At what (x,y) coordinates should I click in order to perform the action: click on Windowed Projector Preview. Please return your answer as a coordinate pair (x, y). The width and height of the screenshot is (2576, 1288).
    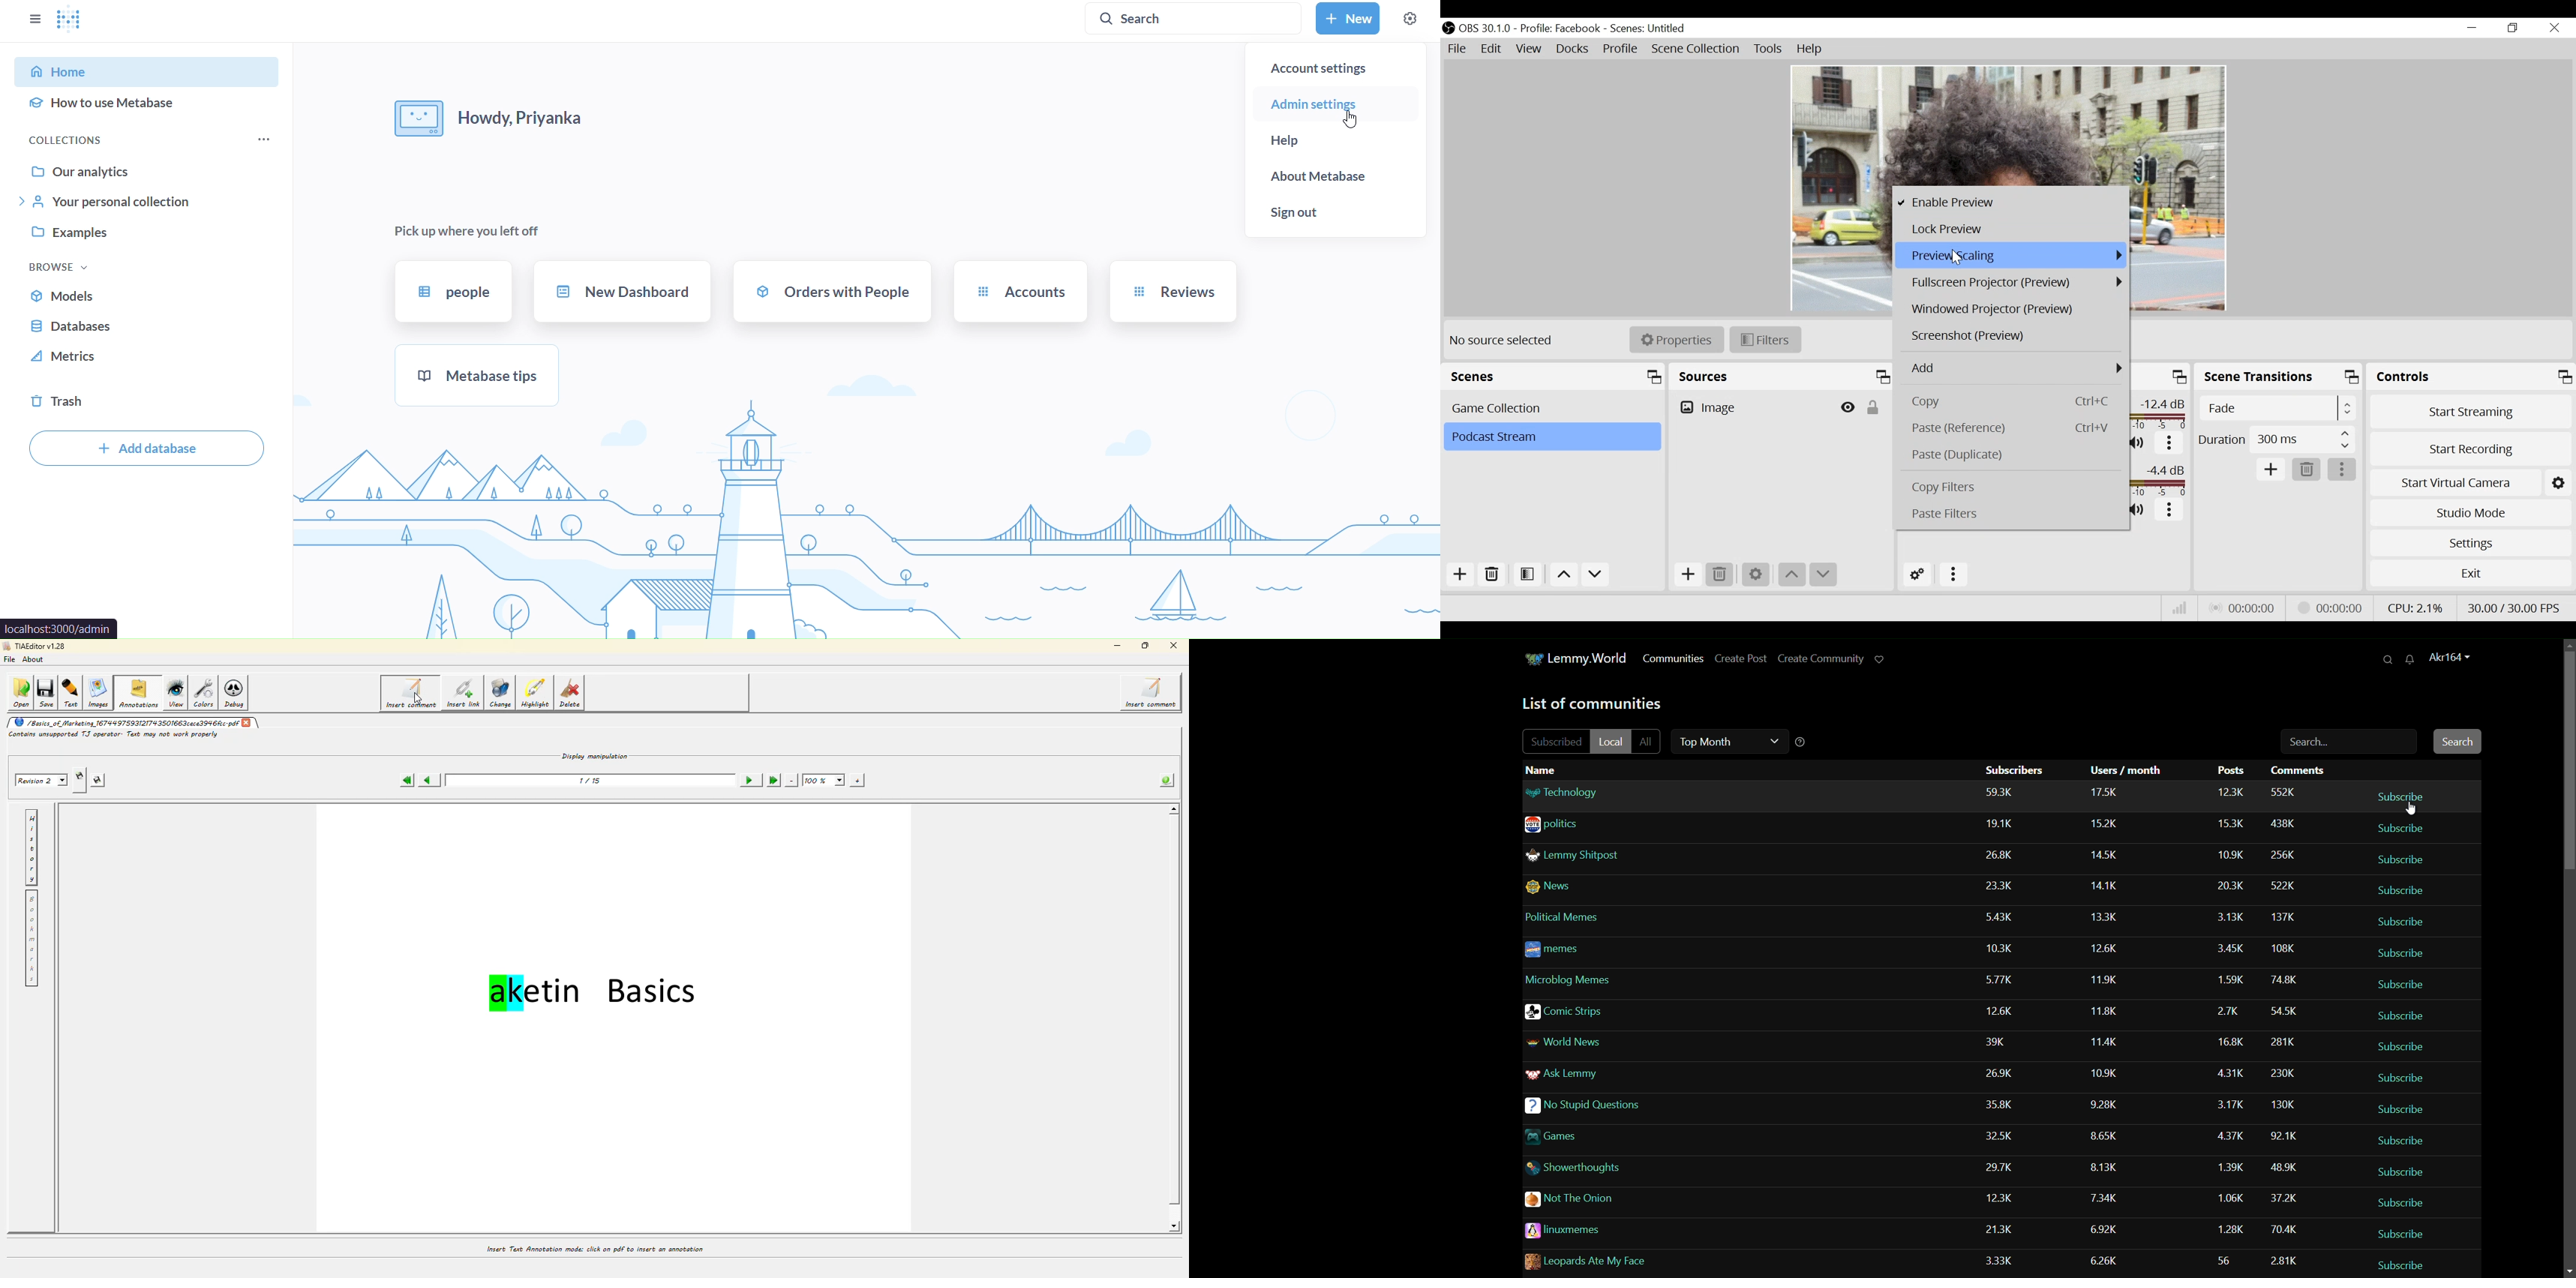
    Looking at the image, I should click on (2010, 309).